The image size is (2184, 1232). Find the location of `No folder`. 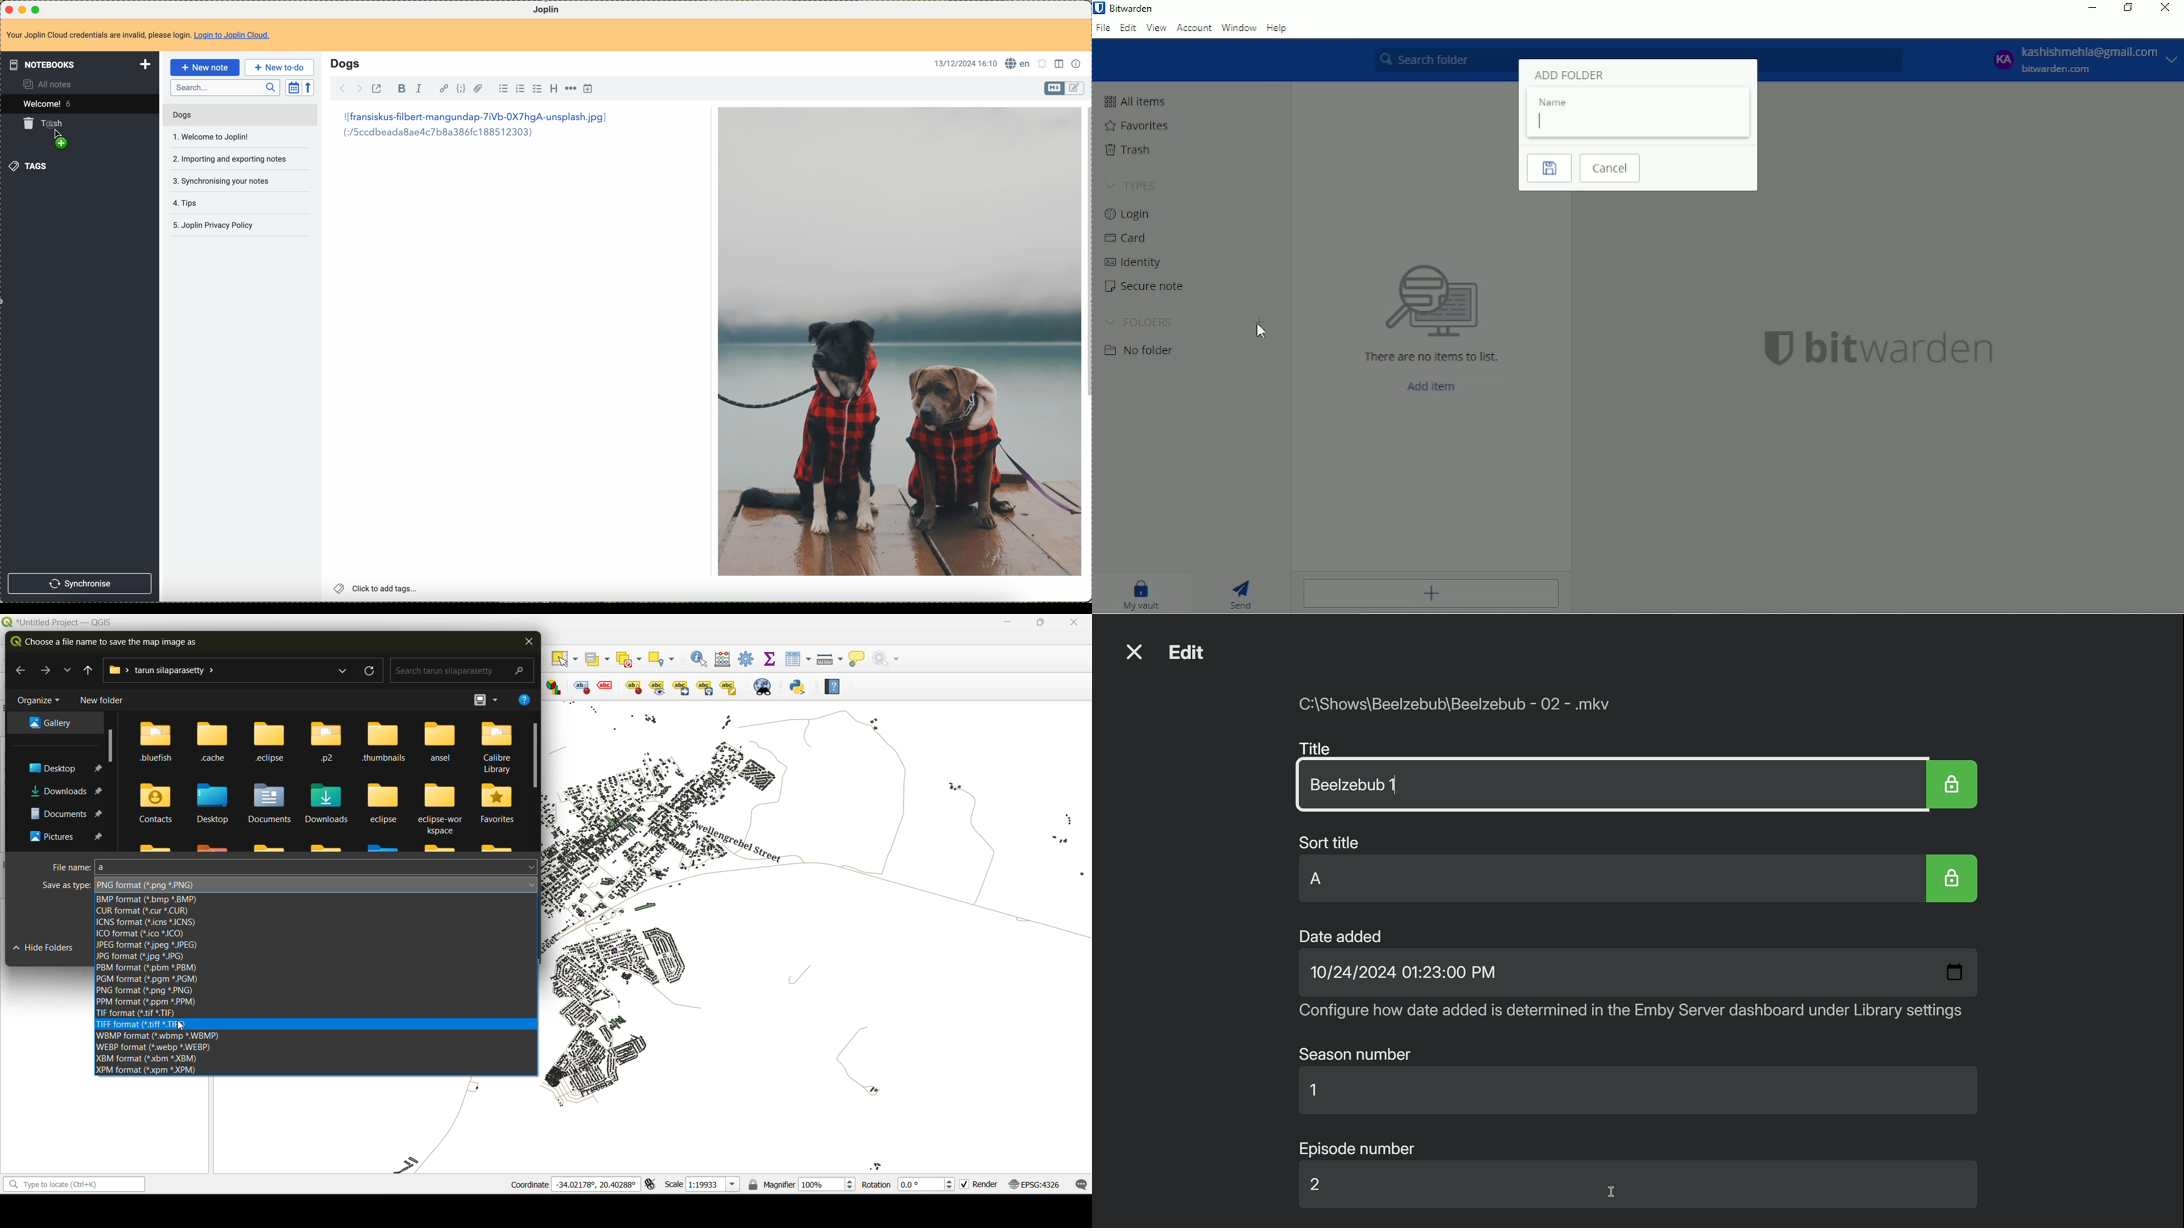

No folder is located at coordinates (1142, 350).